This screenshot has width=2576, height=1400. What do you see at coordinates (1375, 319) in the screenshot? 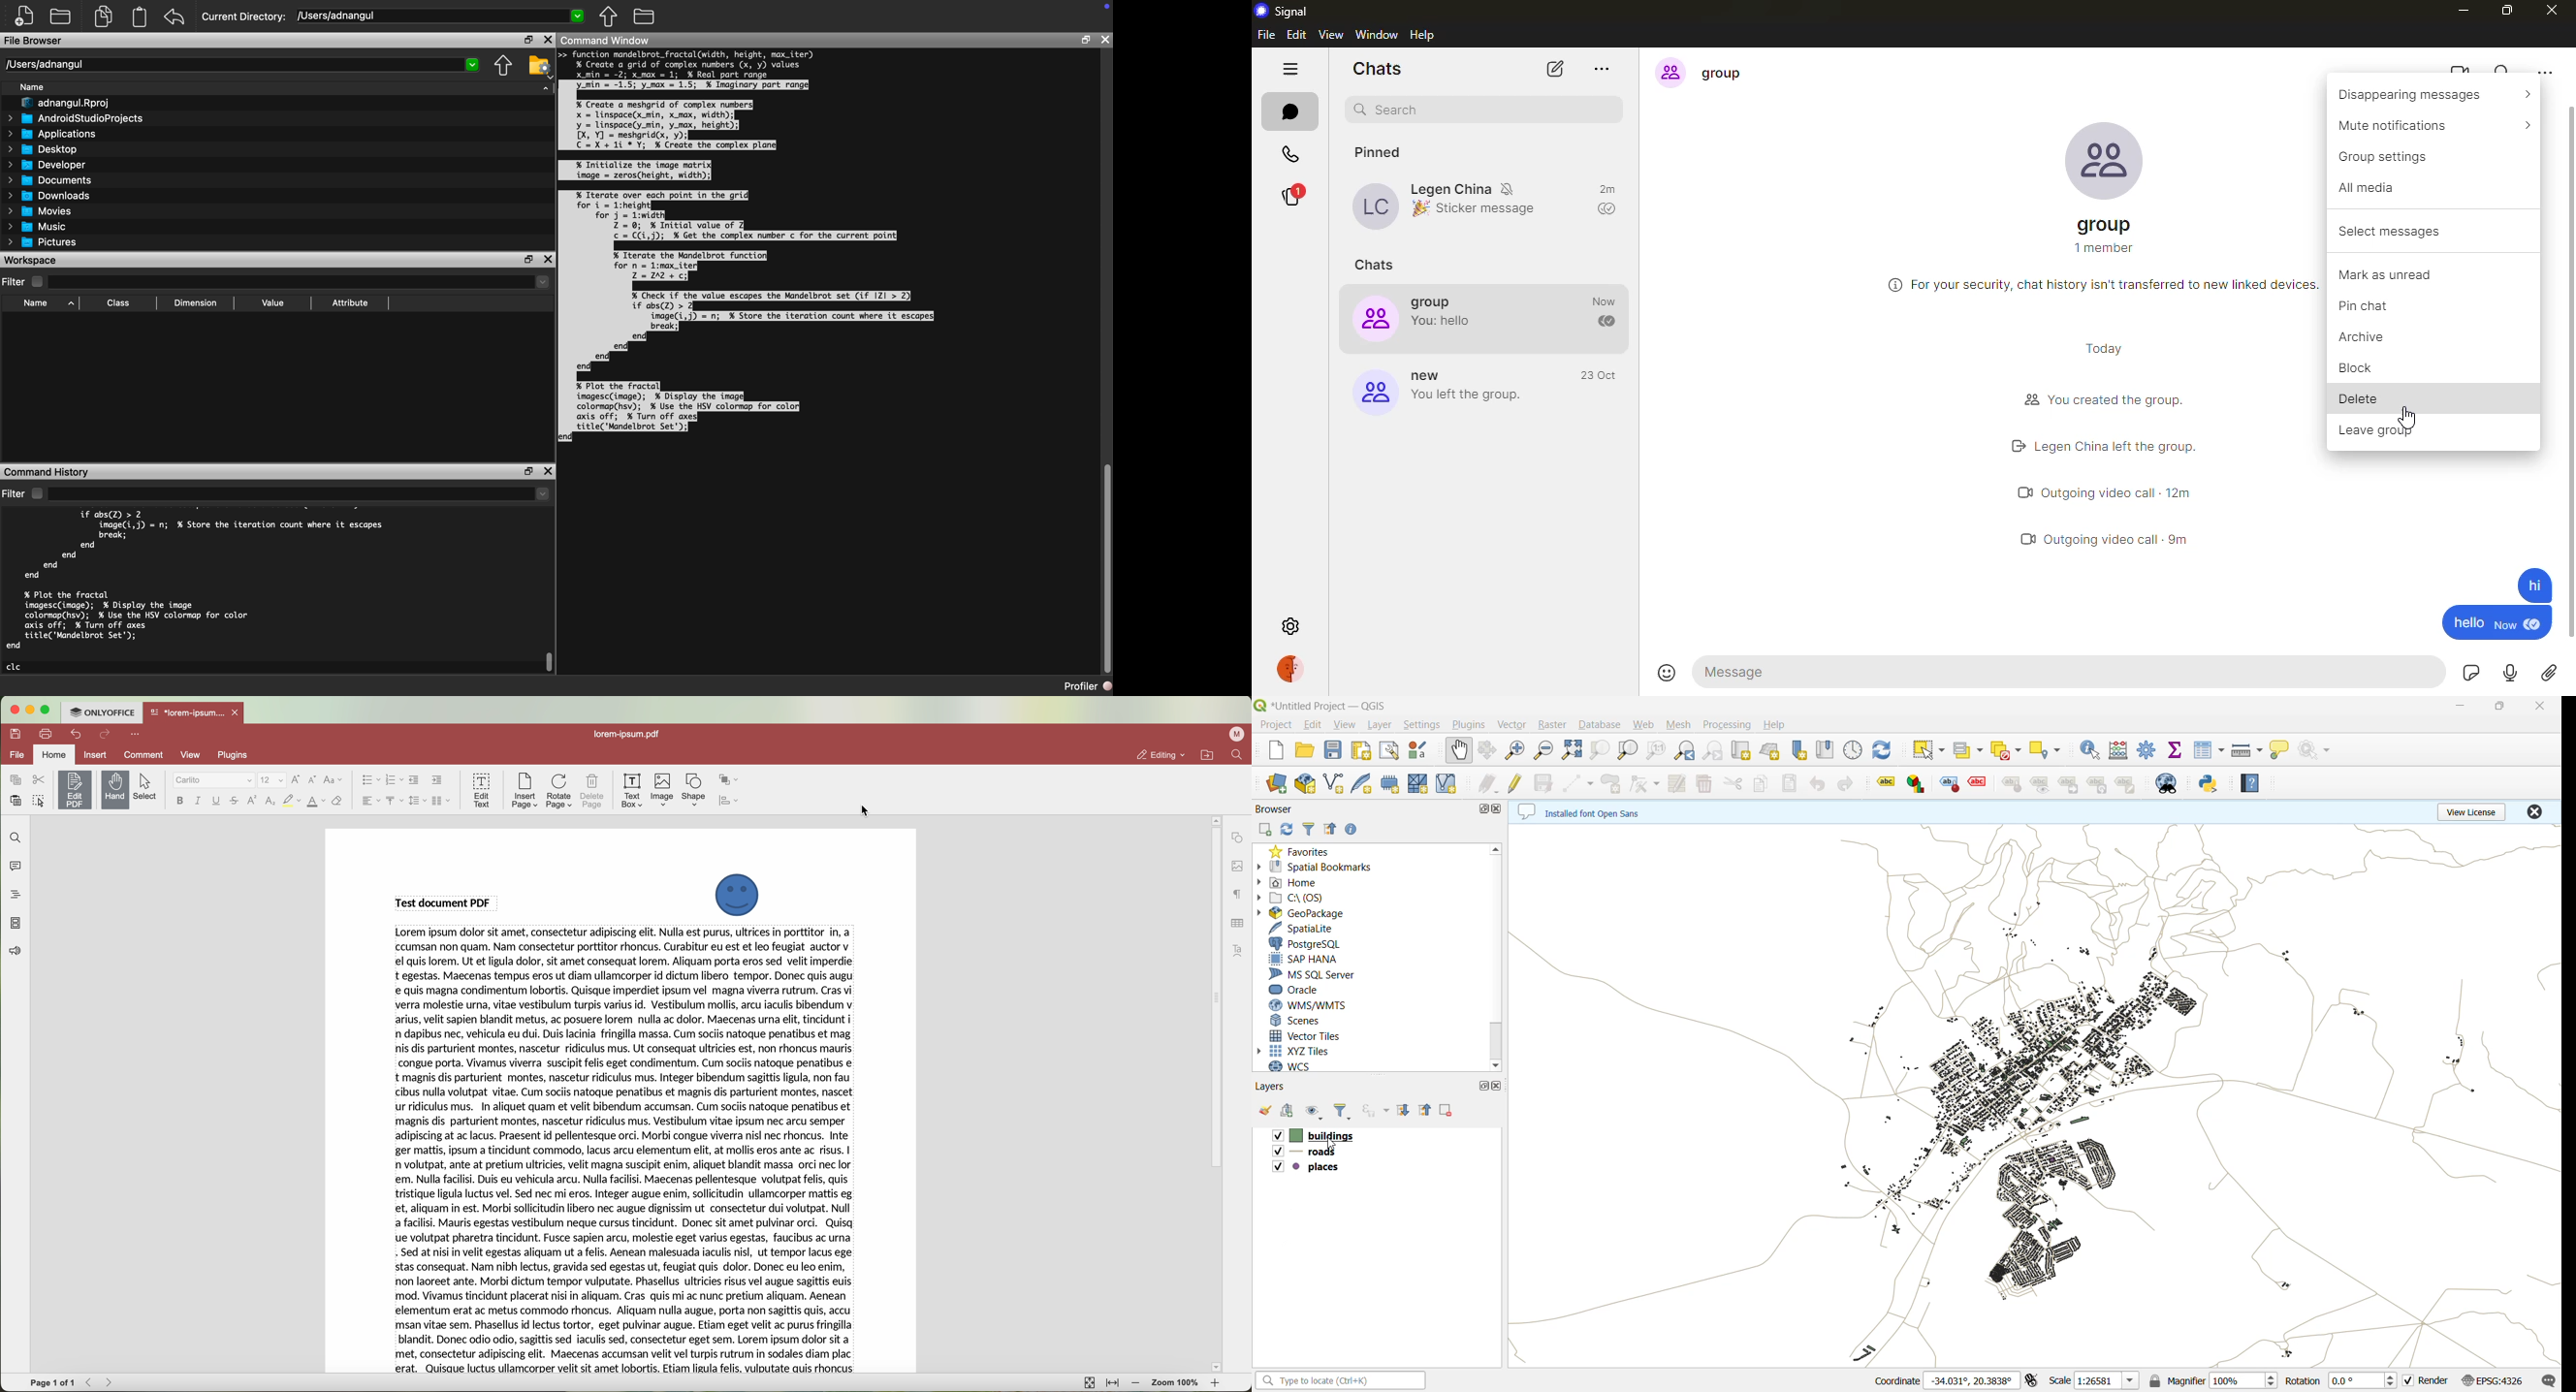
I see `profile icon` at bounding box center [1375, 319].